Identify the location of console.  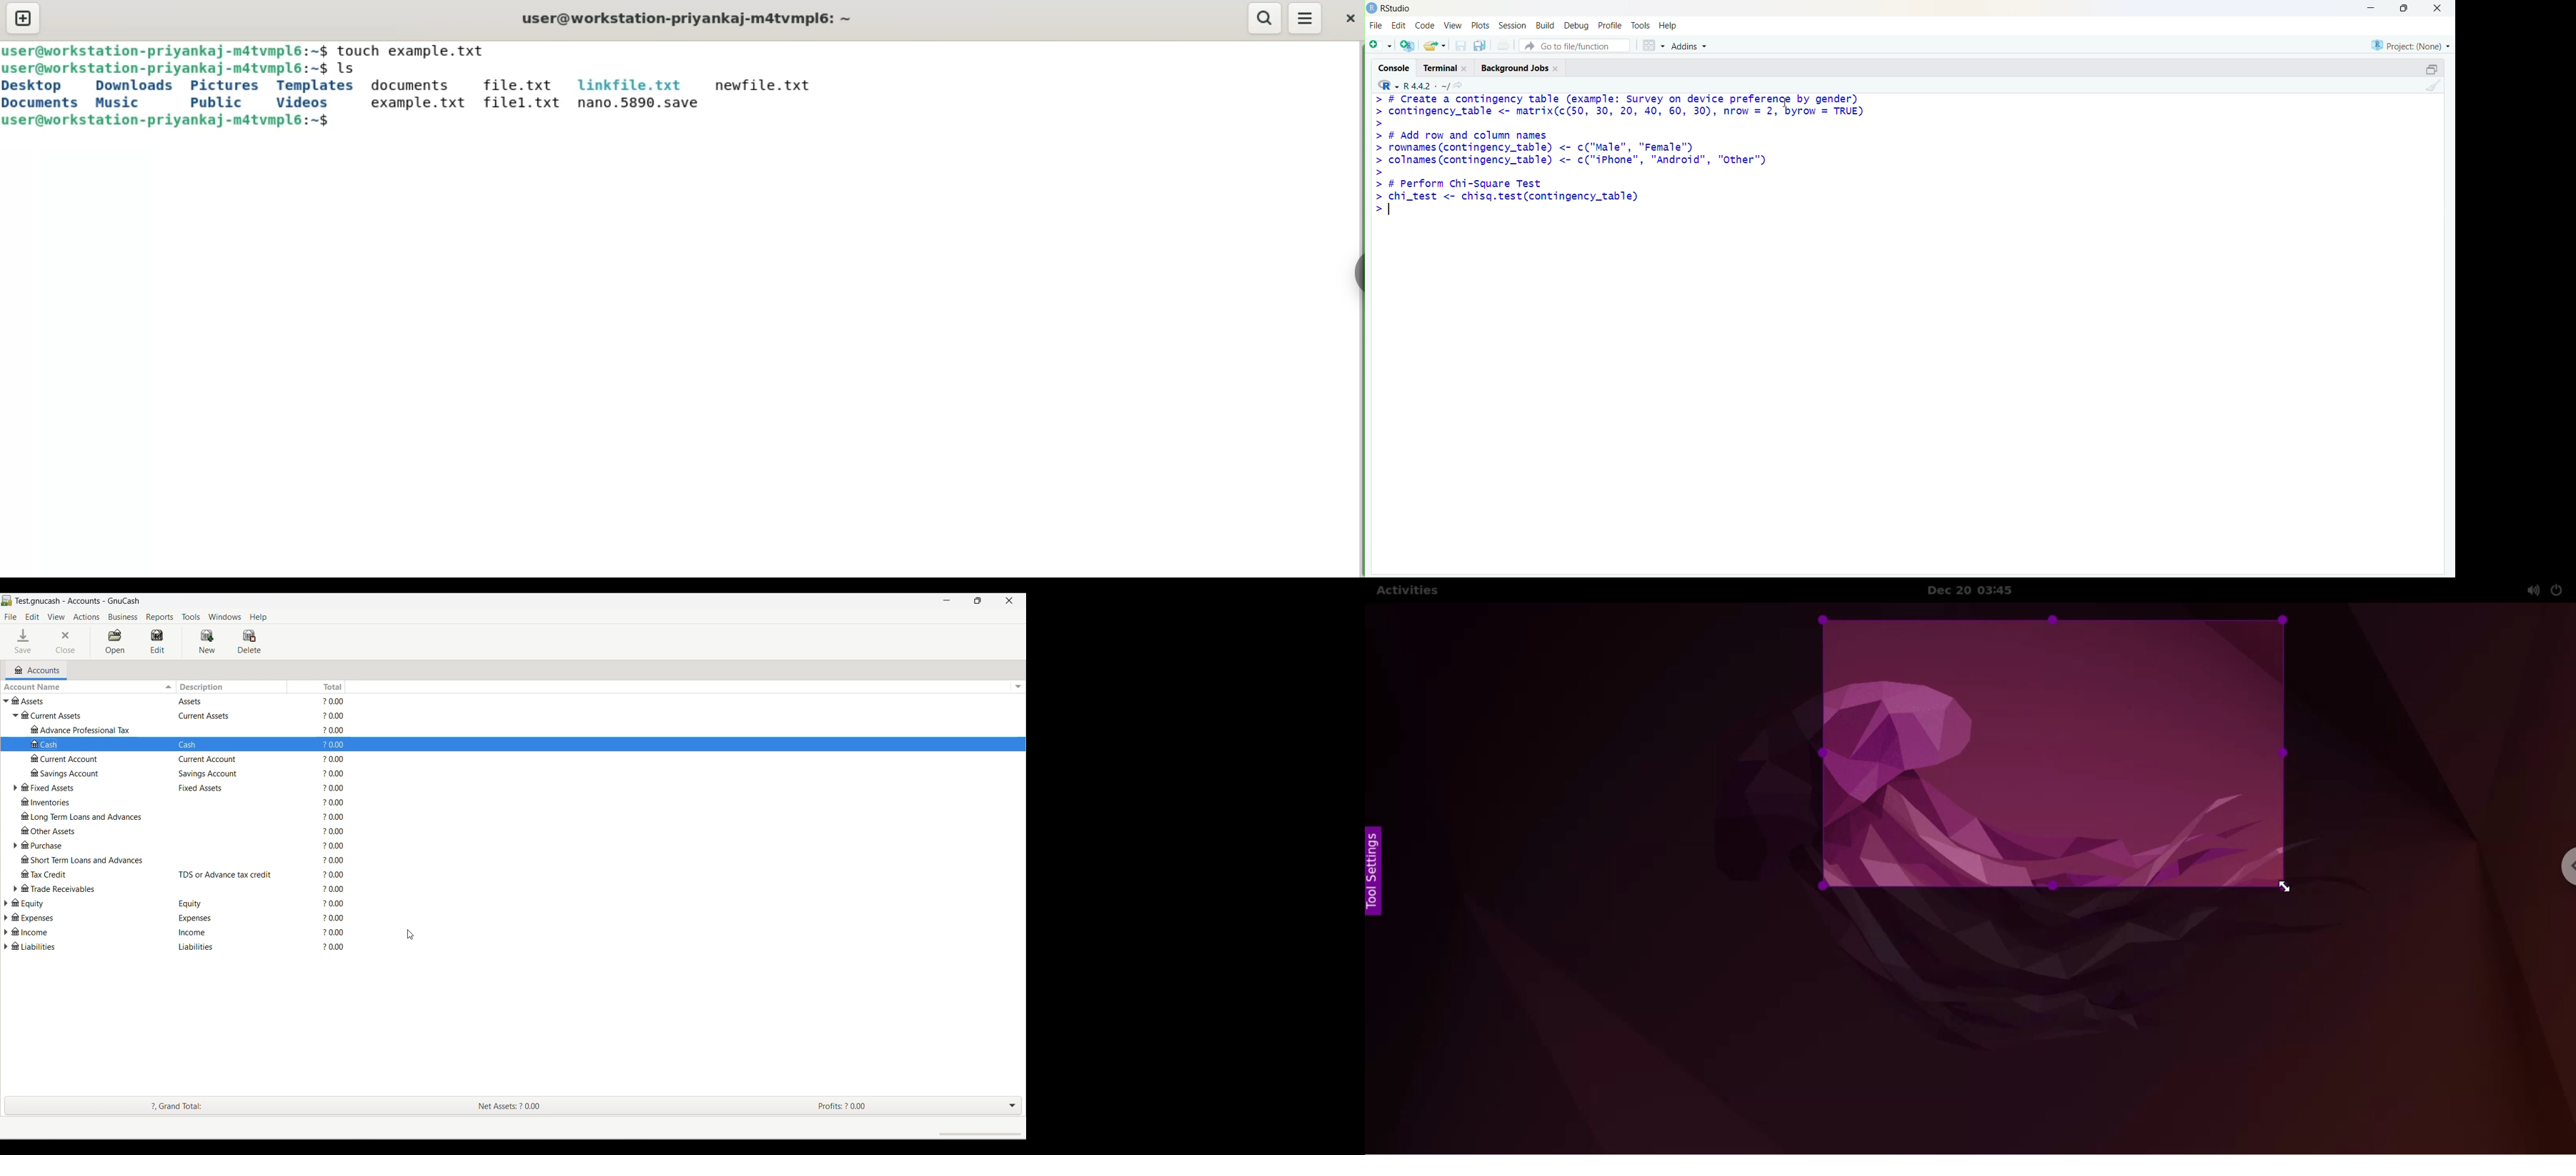
(1395, 68).